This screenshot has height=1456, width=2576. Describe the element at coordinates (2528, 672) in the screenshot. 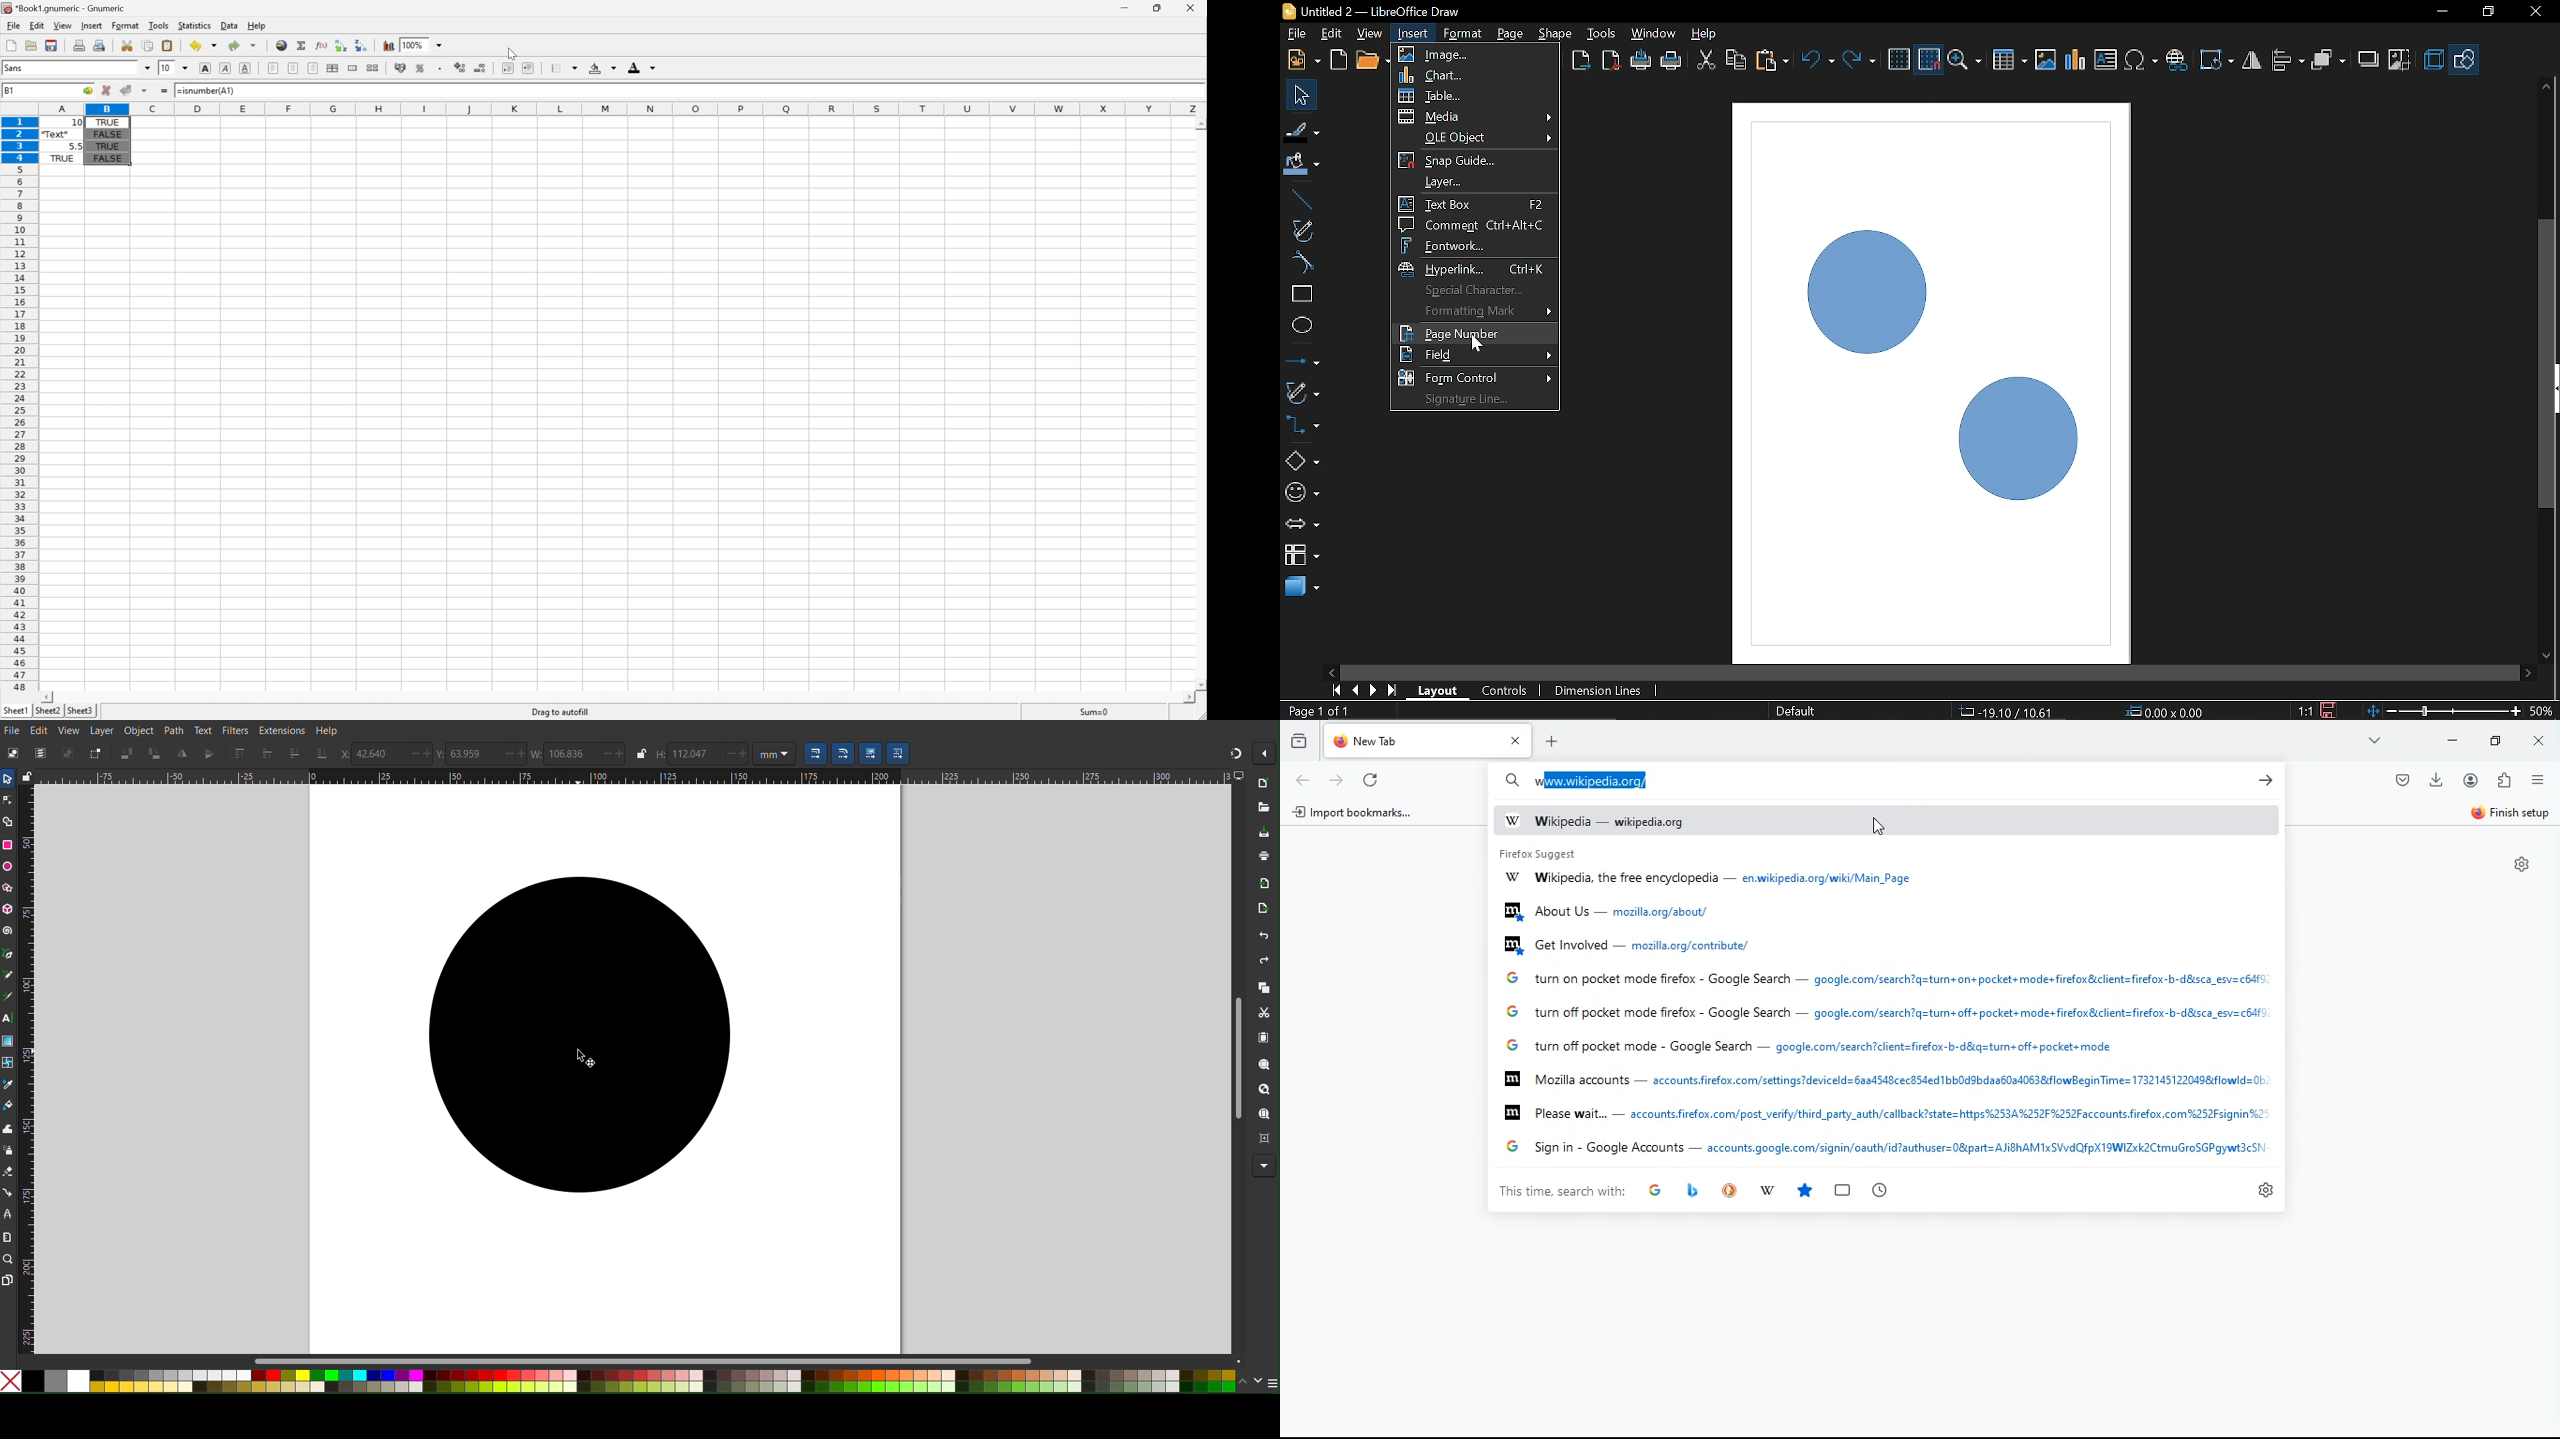

I see `MOve right` at that location.